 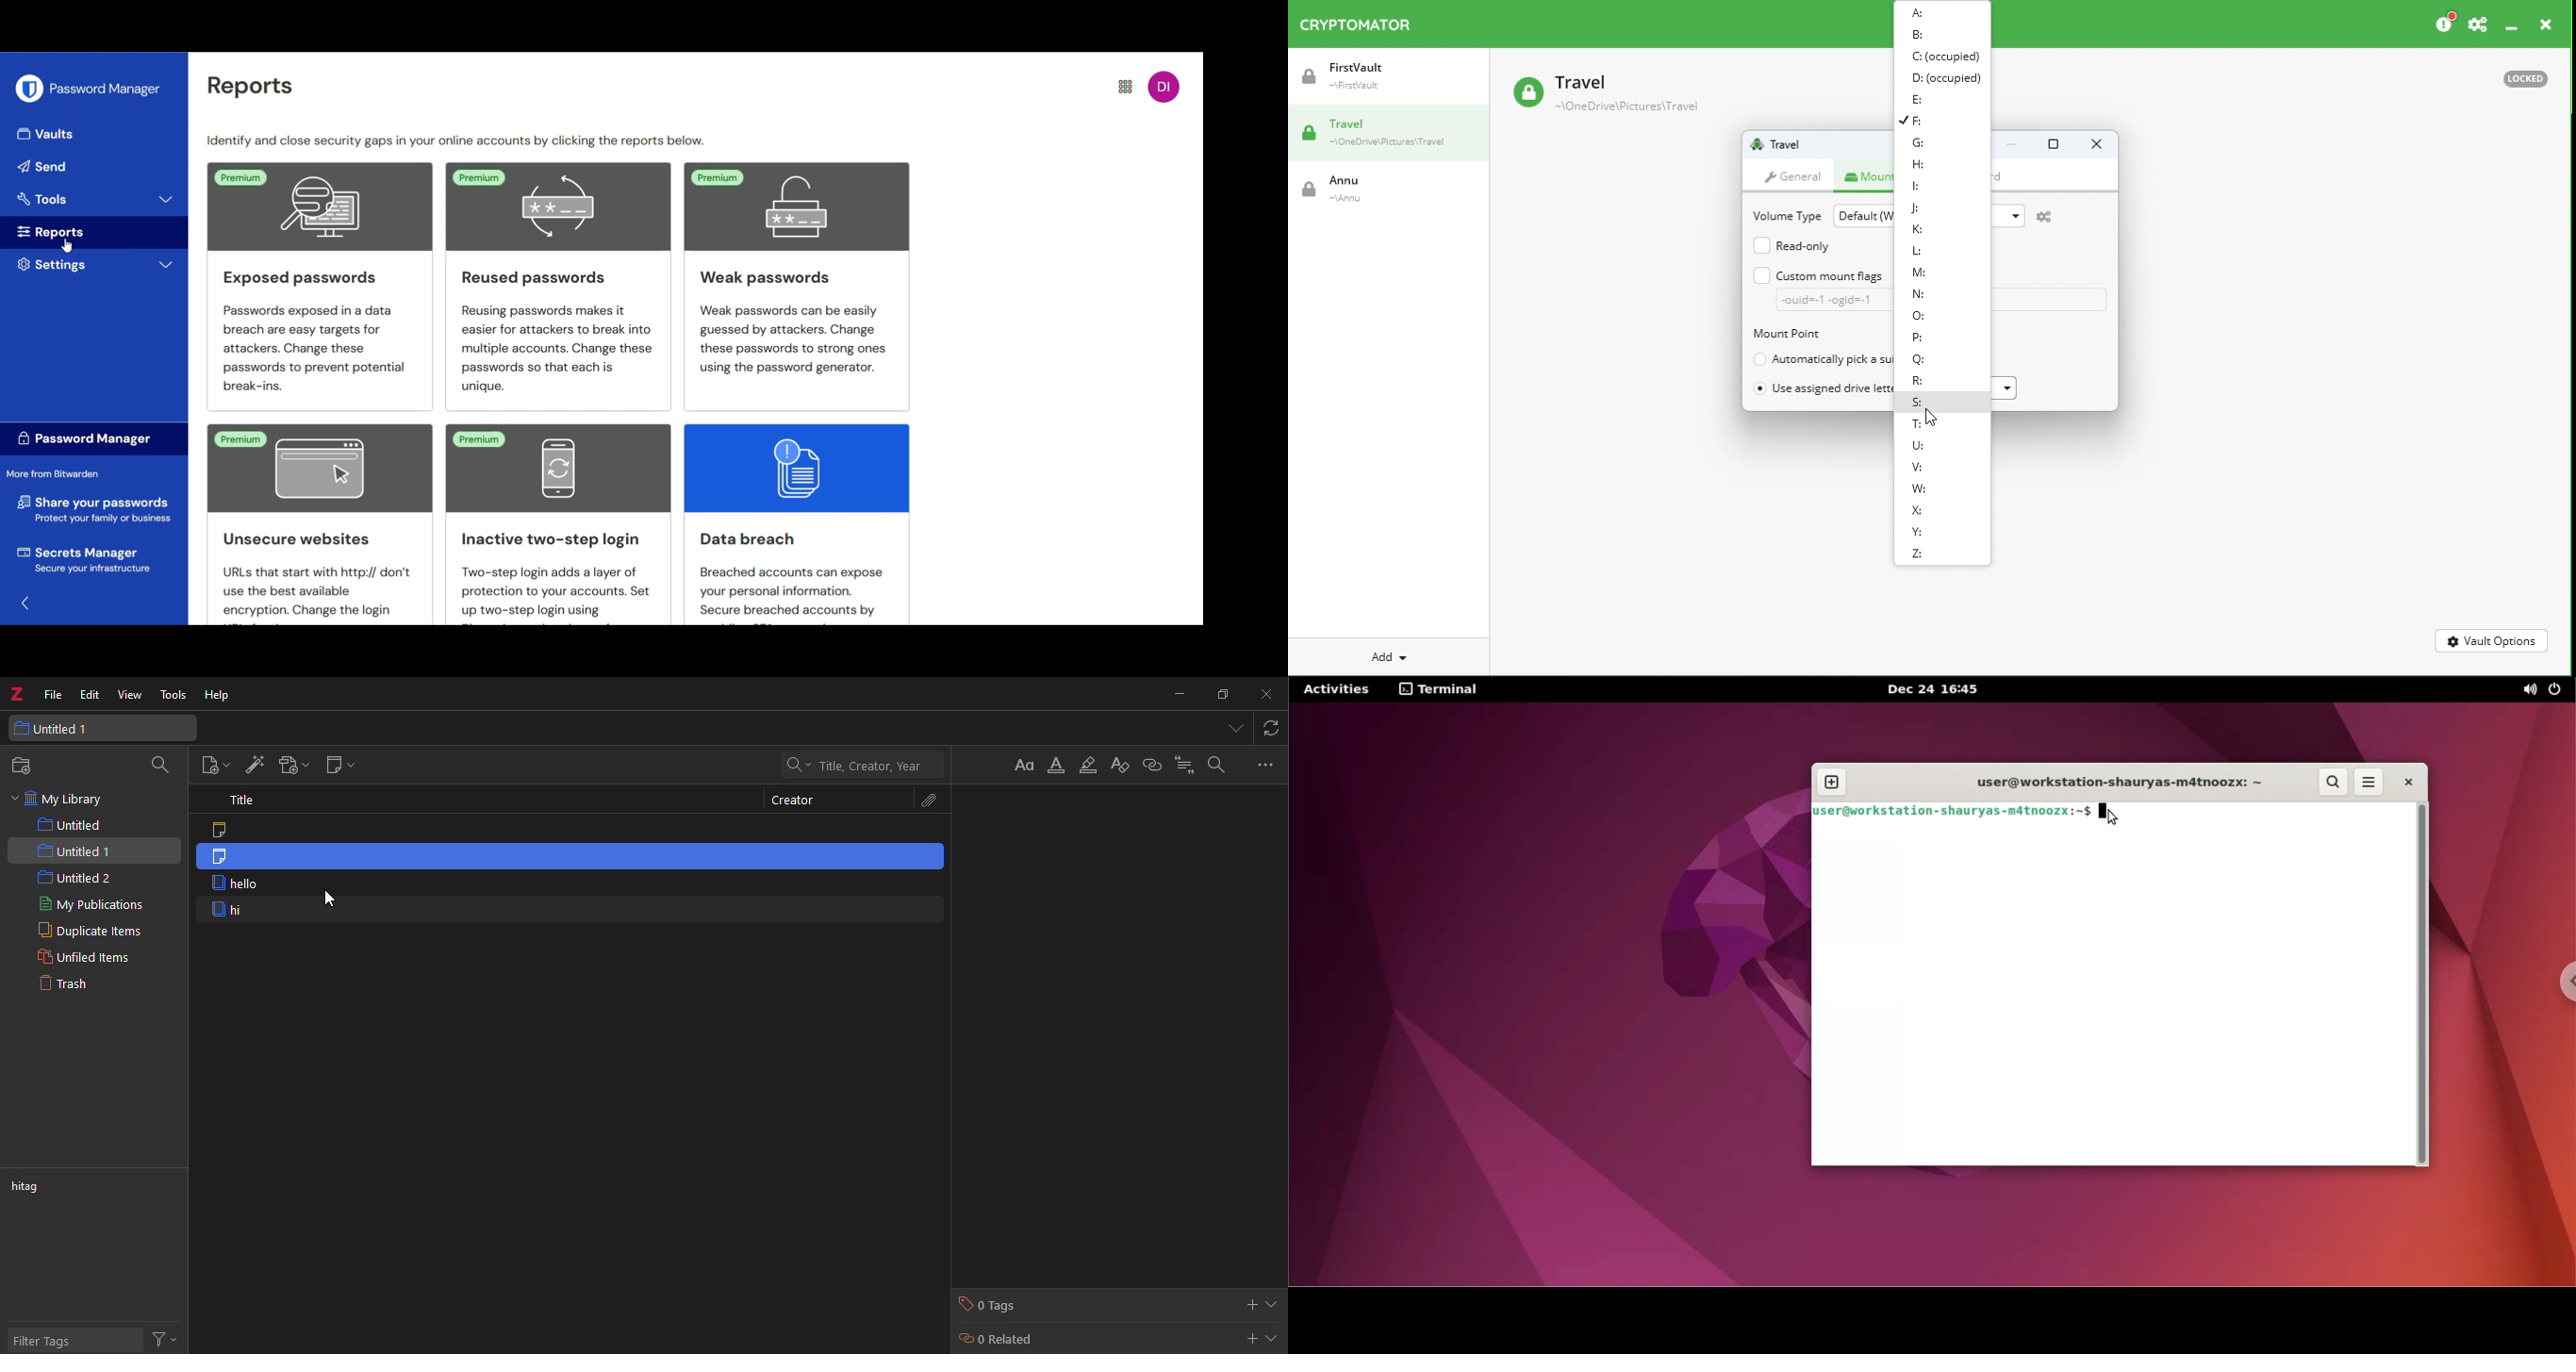 I want to click on search, so click(x=163, y=767).